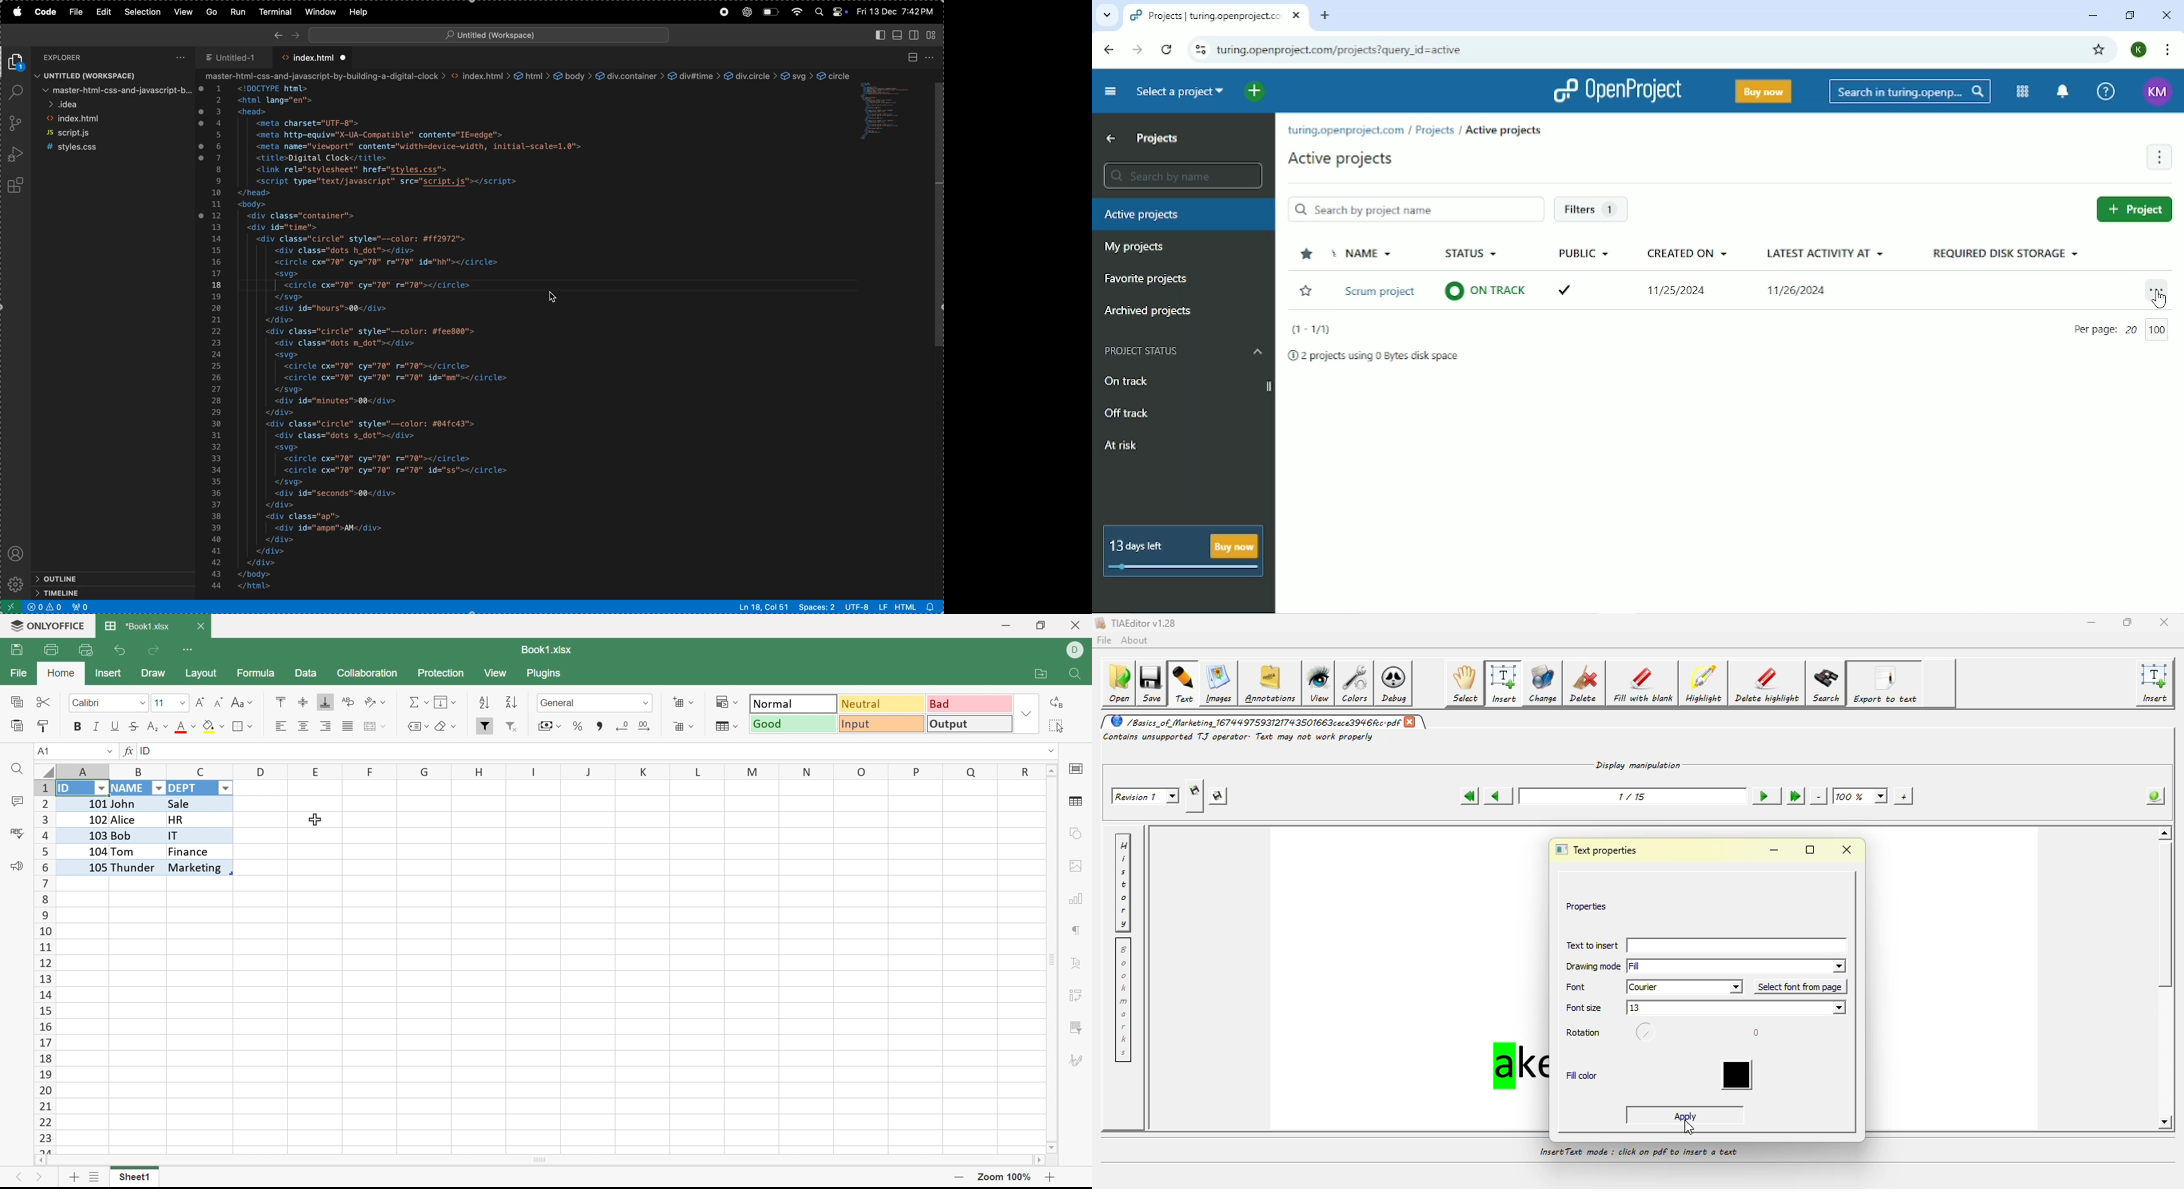  I want to click on Active projects, so click(1142, 215).